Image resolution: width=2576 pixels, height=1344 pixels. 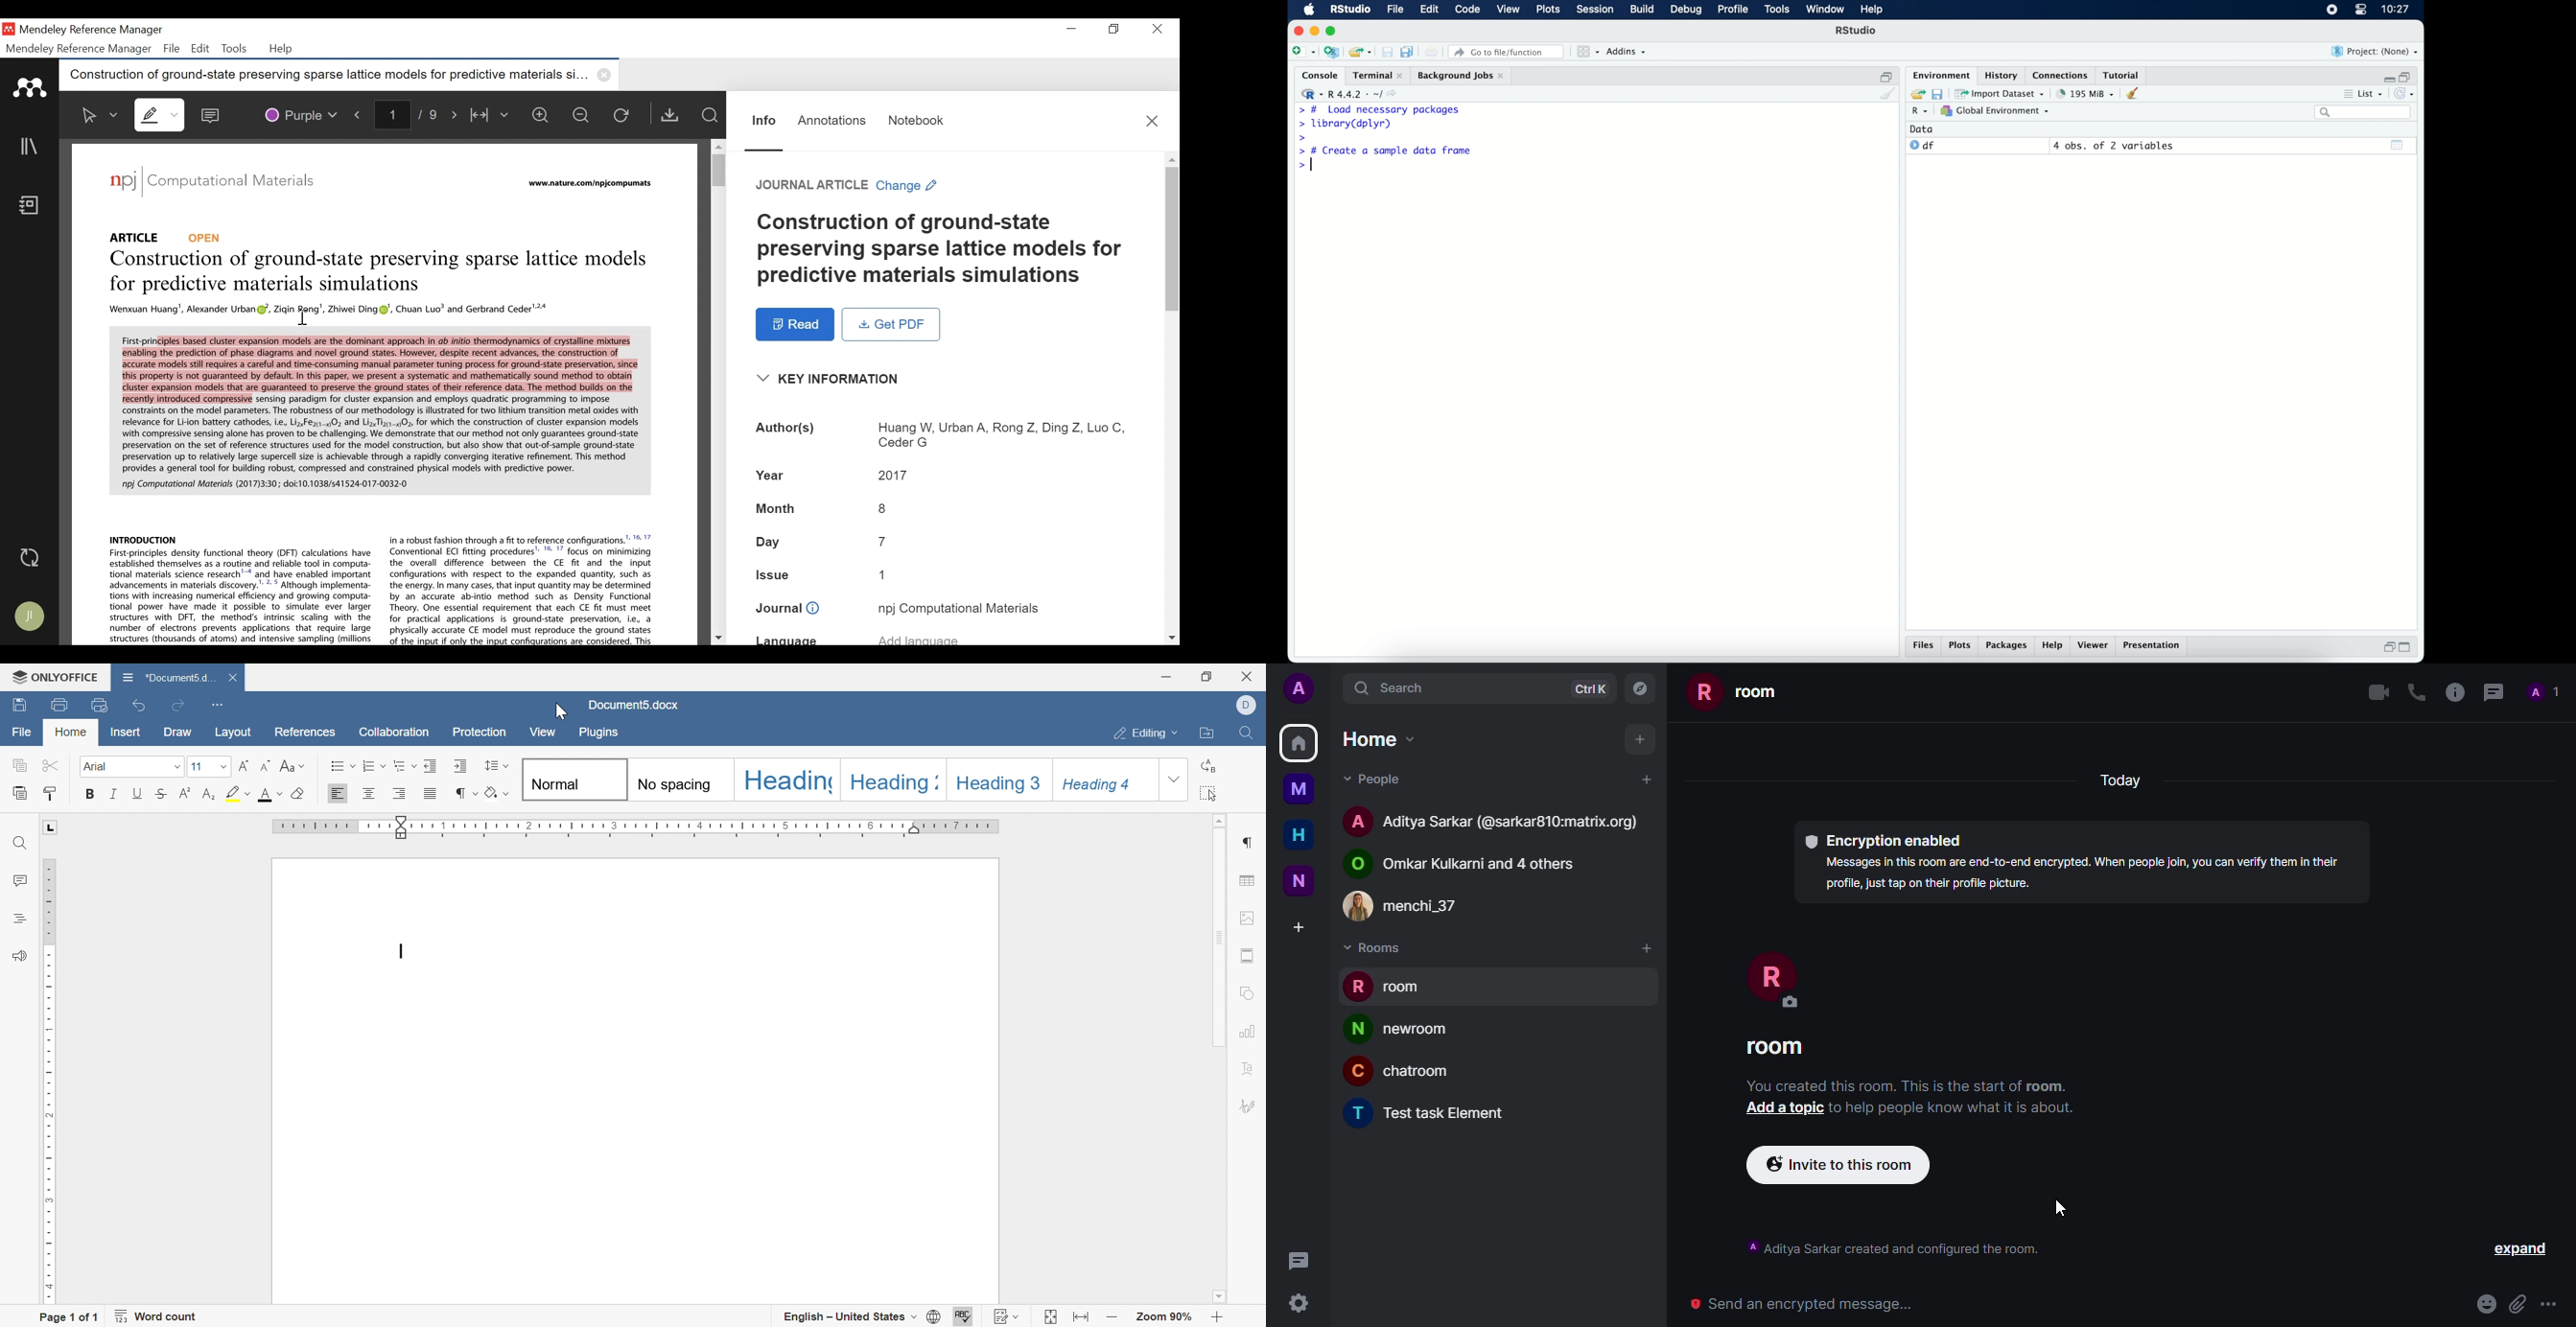 I want to click on add a topic button, so click(x=1786, y=1108).